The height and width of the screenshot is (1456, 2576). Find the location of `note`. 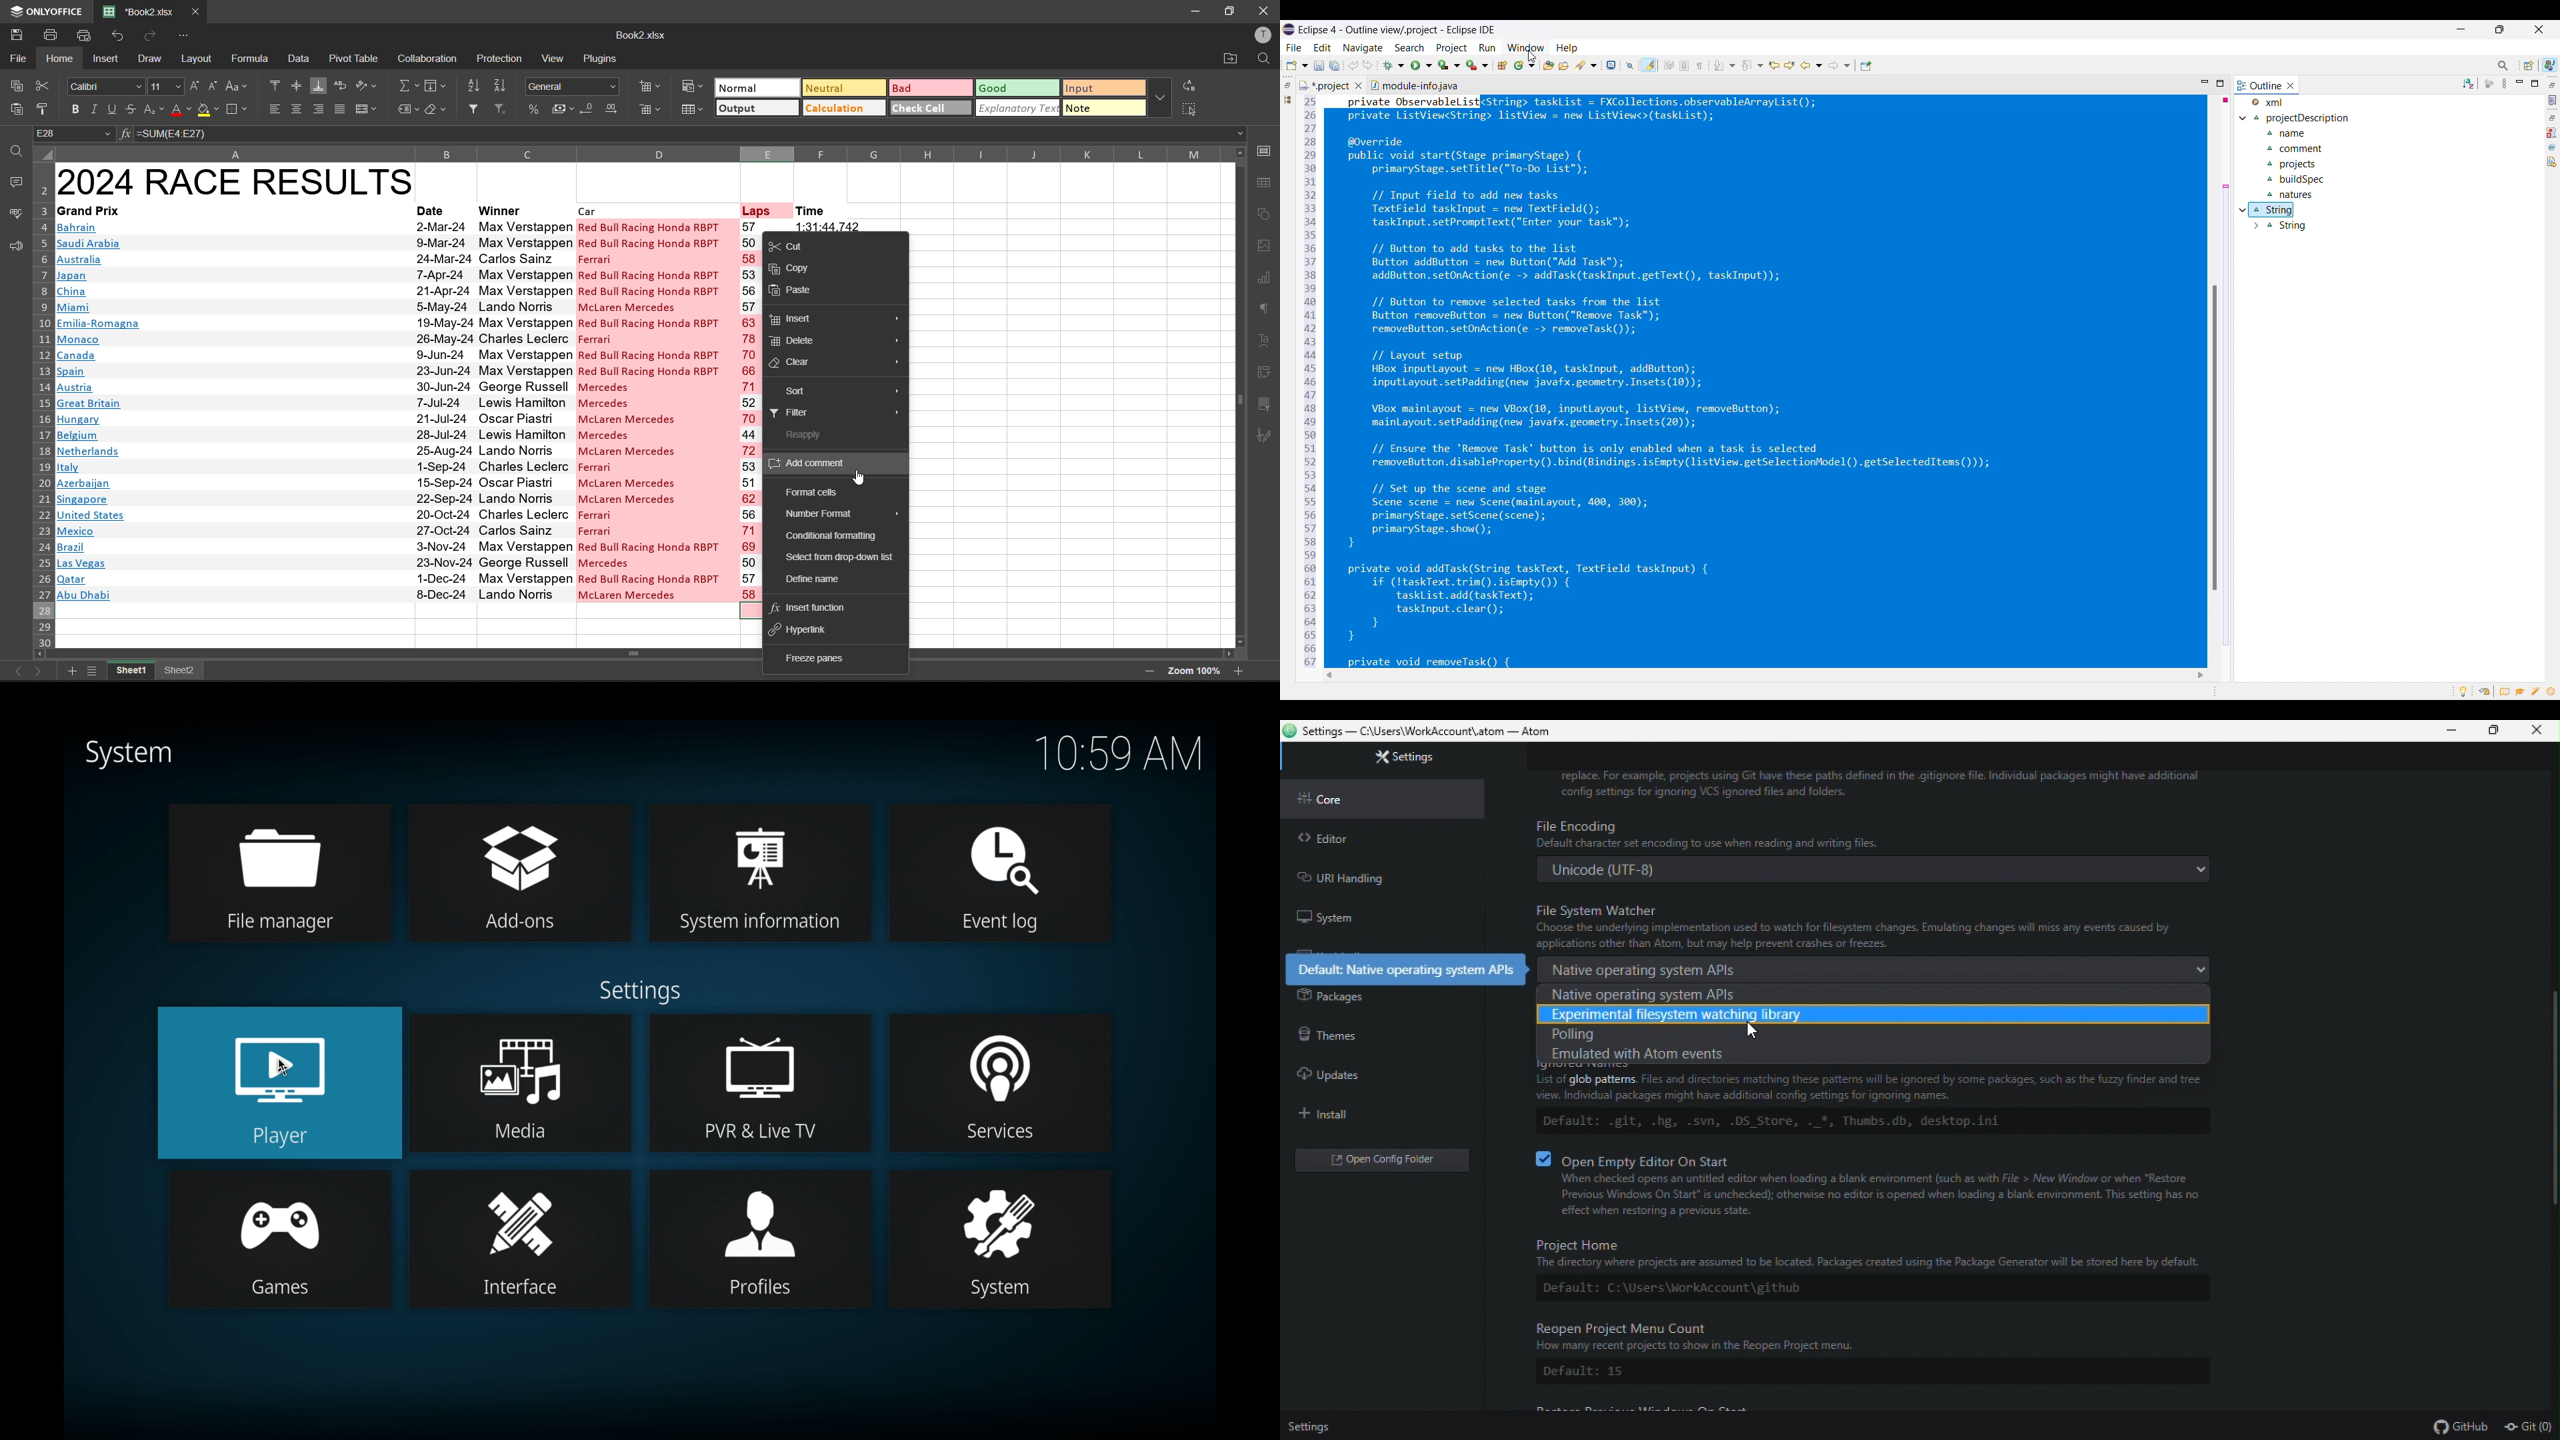

note is located at coordinates (1099, 109).